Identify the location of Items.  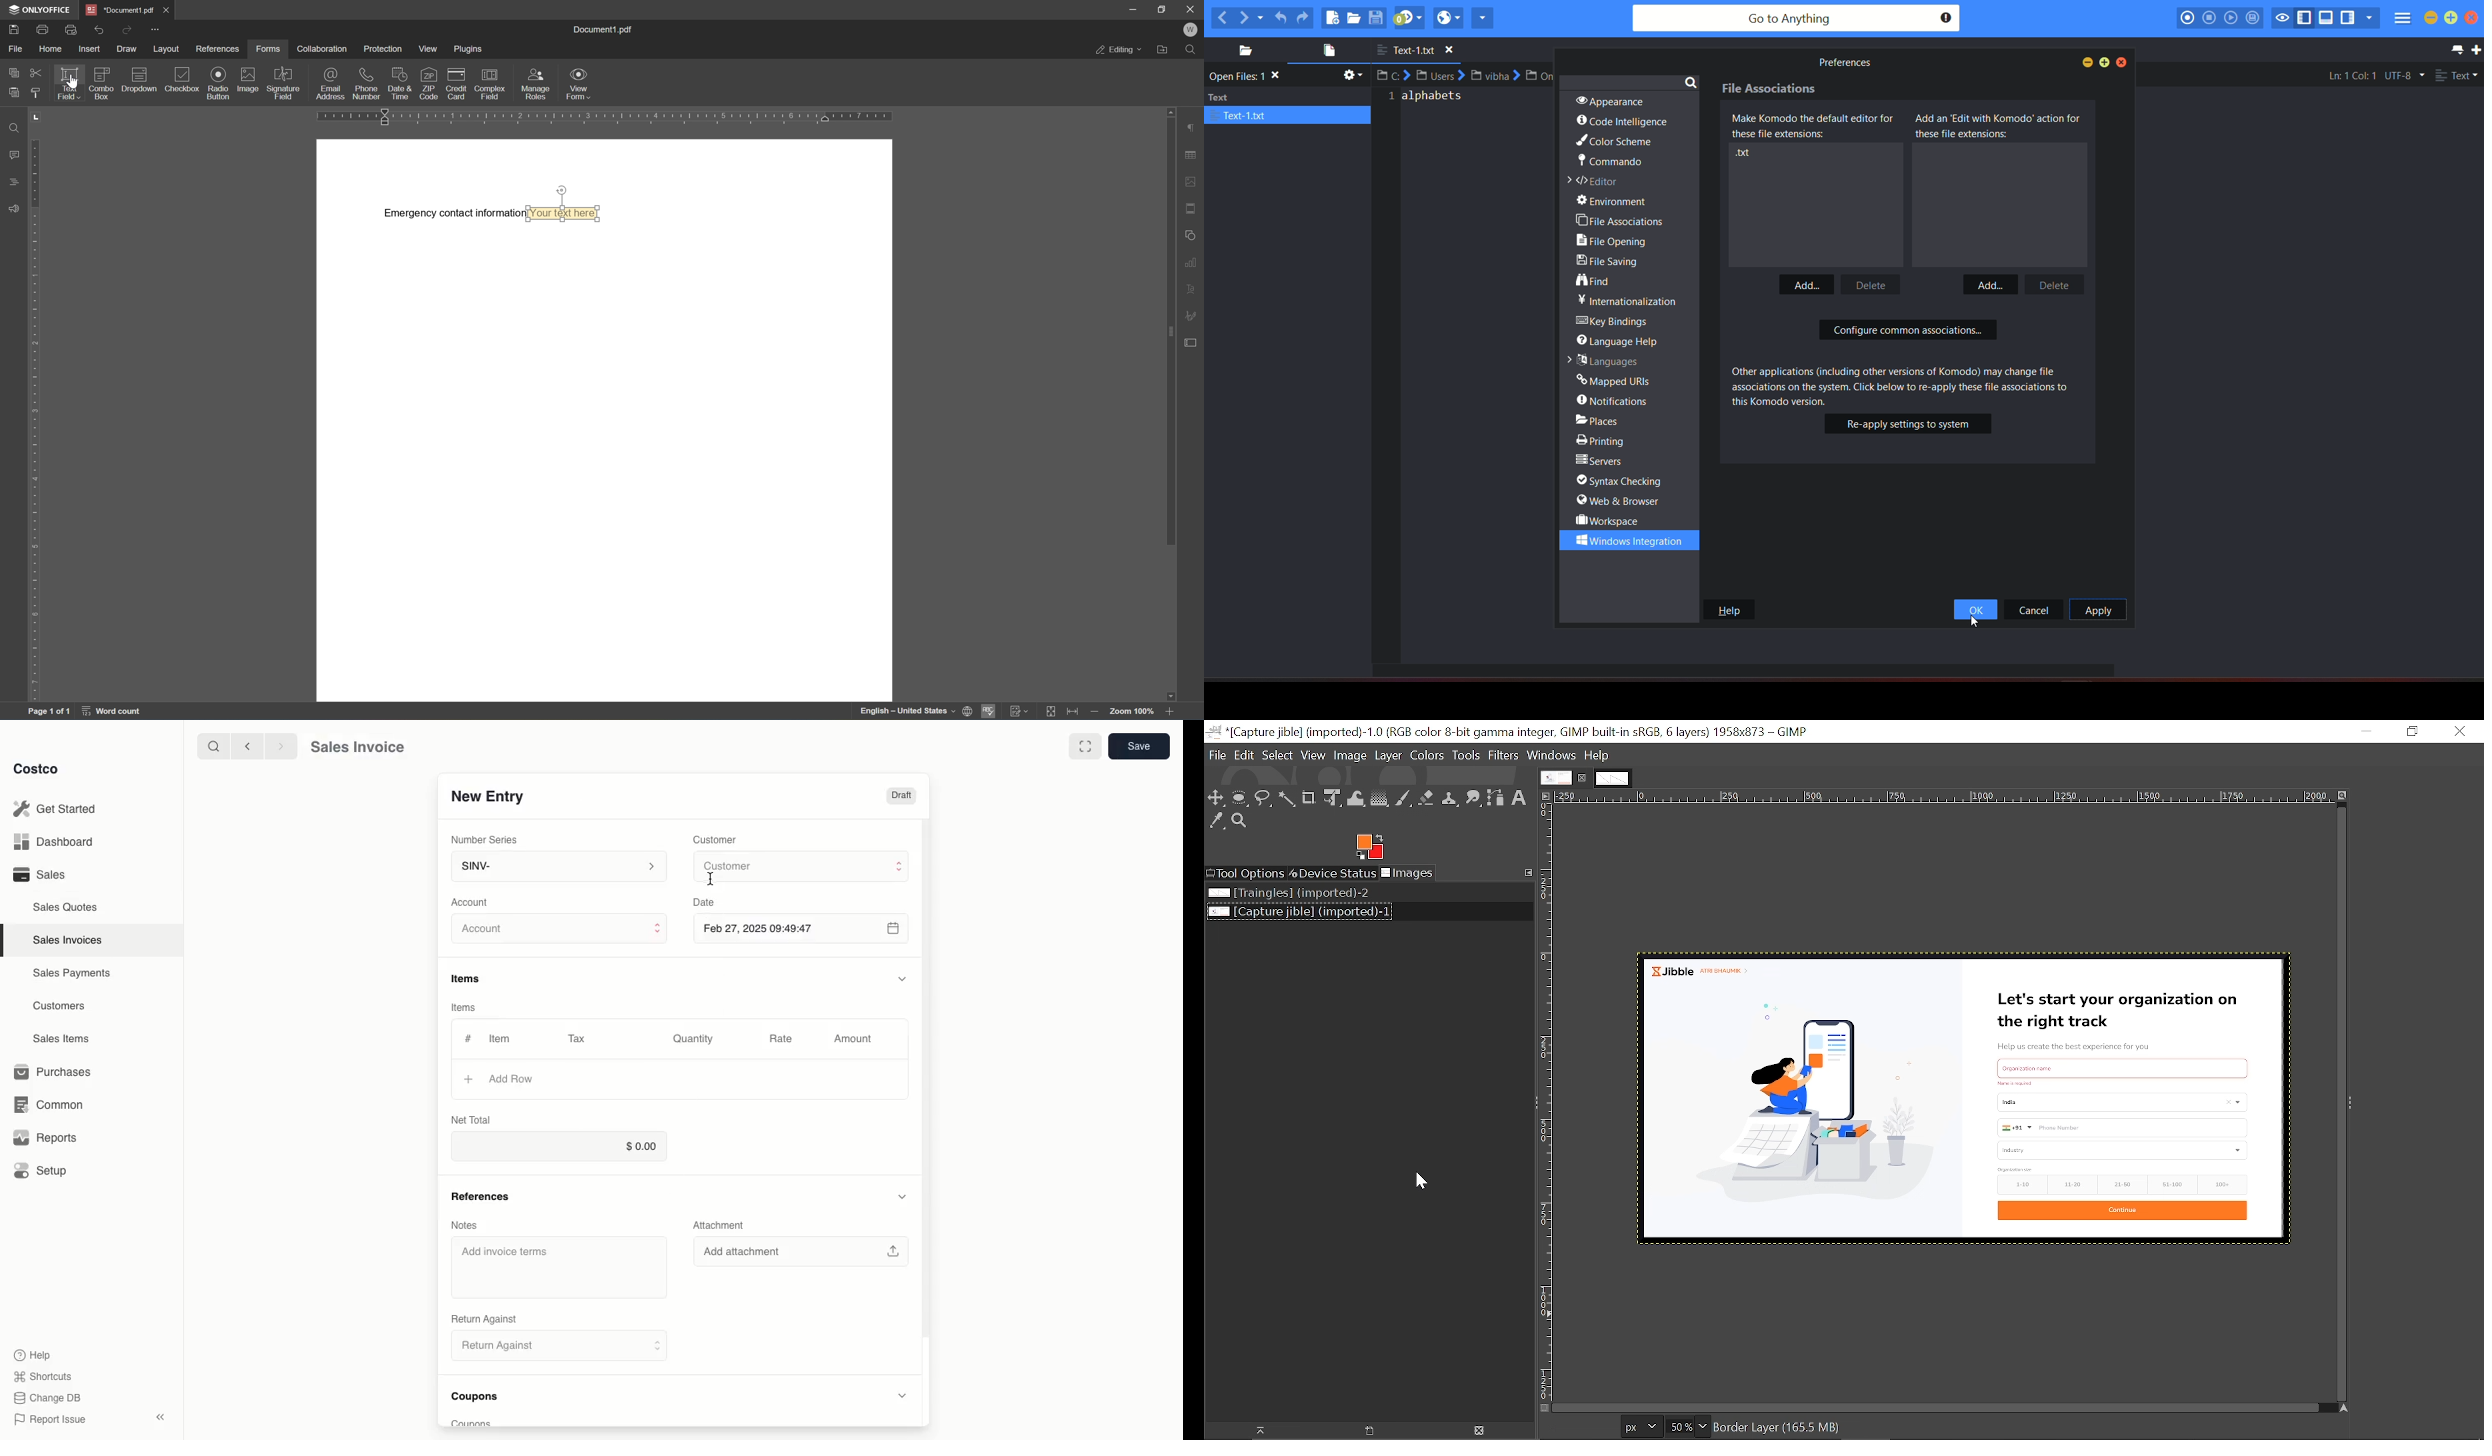
(472, 980).